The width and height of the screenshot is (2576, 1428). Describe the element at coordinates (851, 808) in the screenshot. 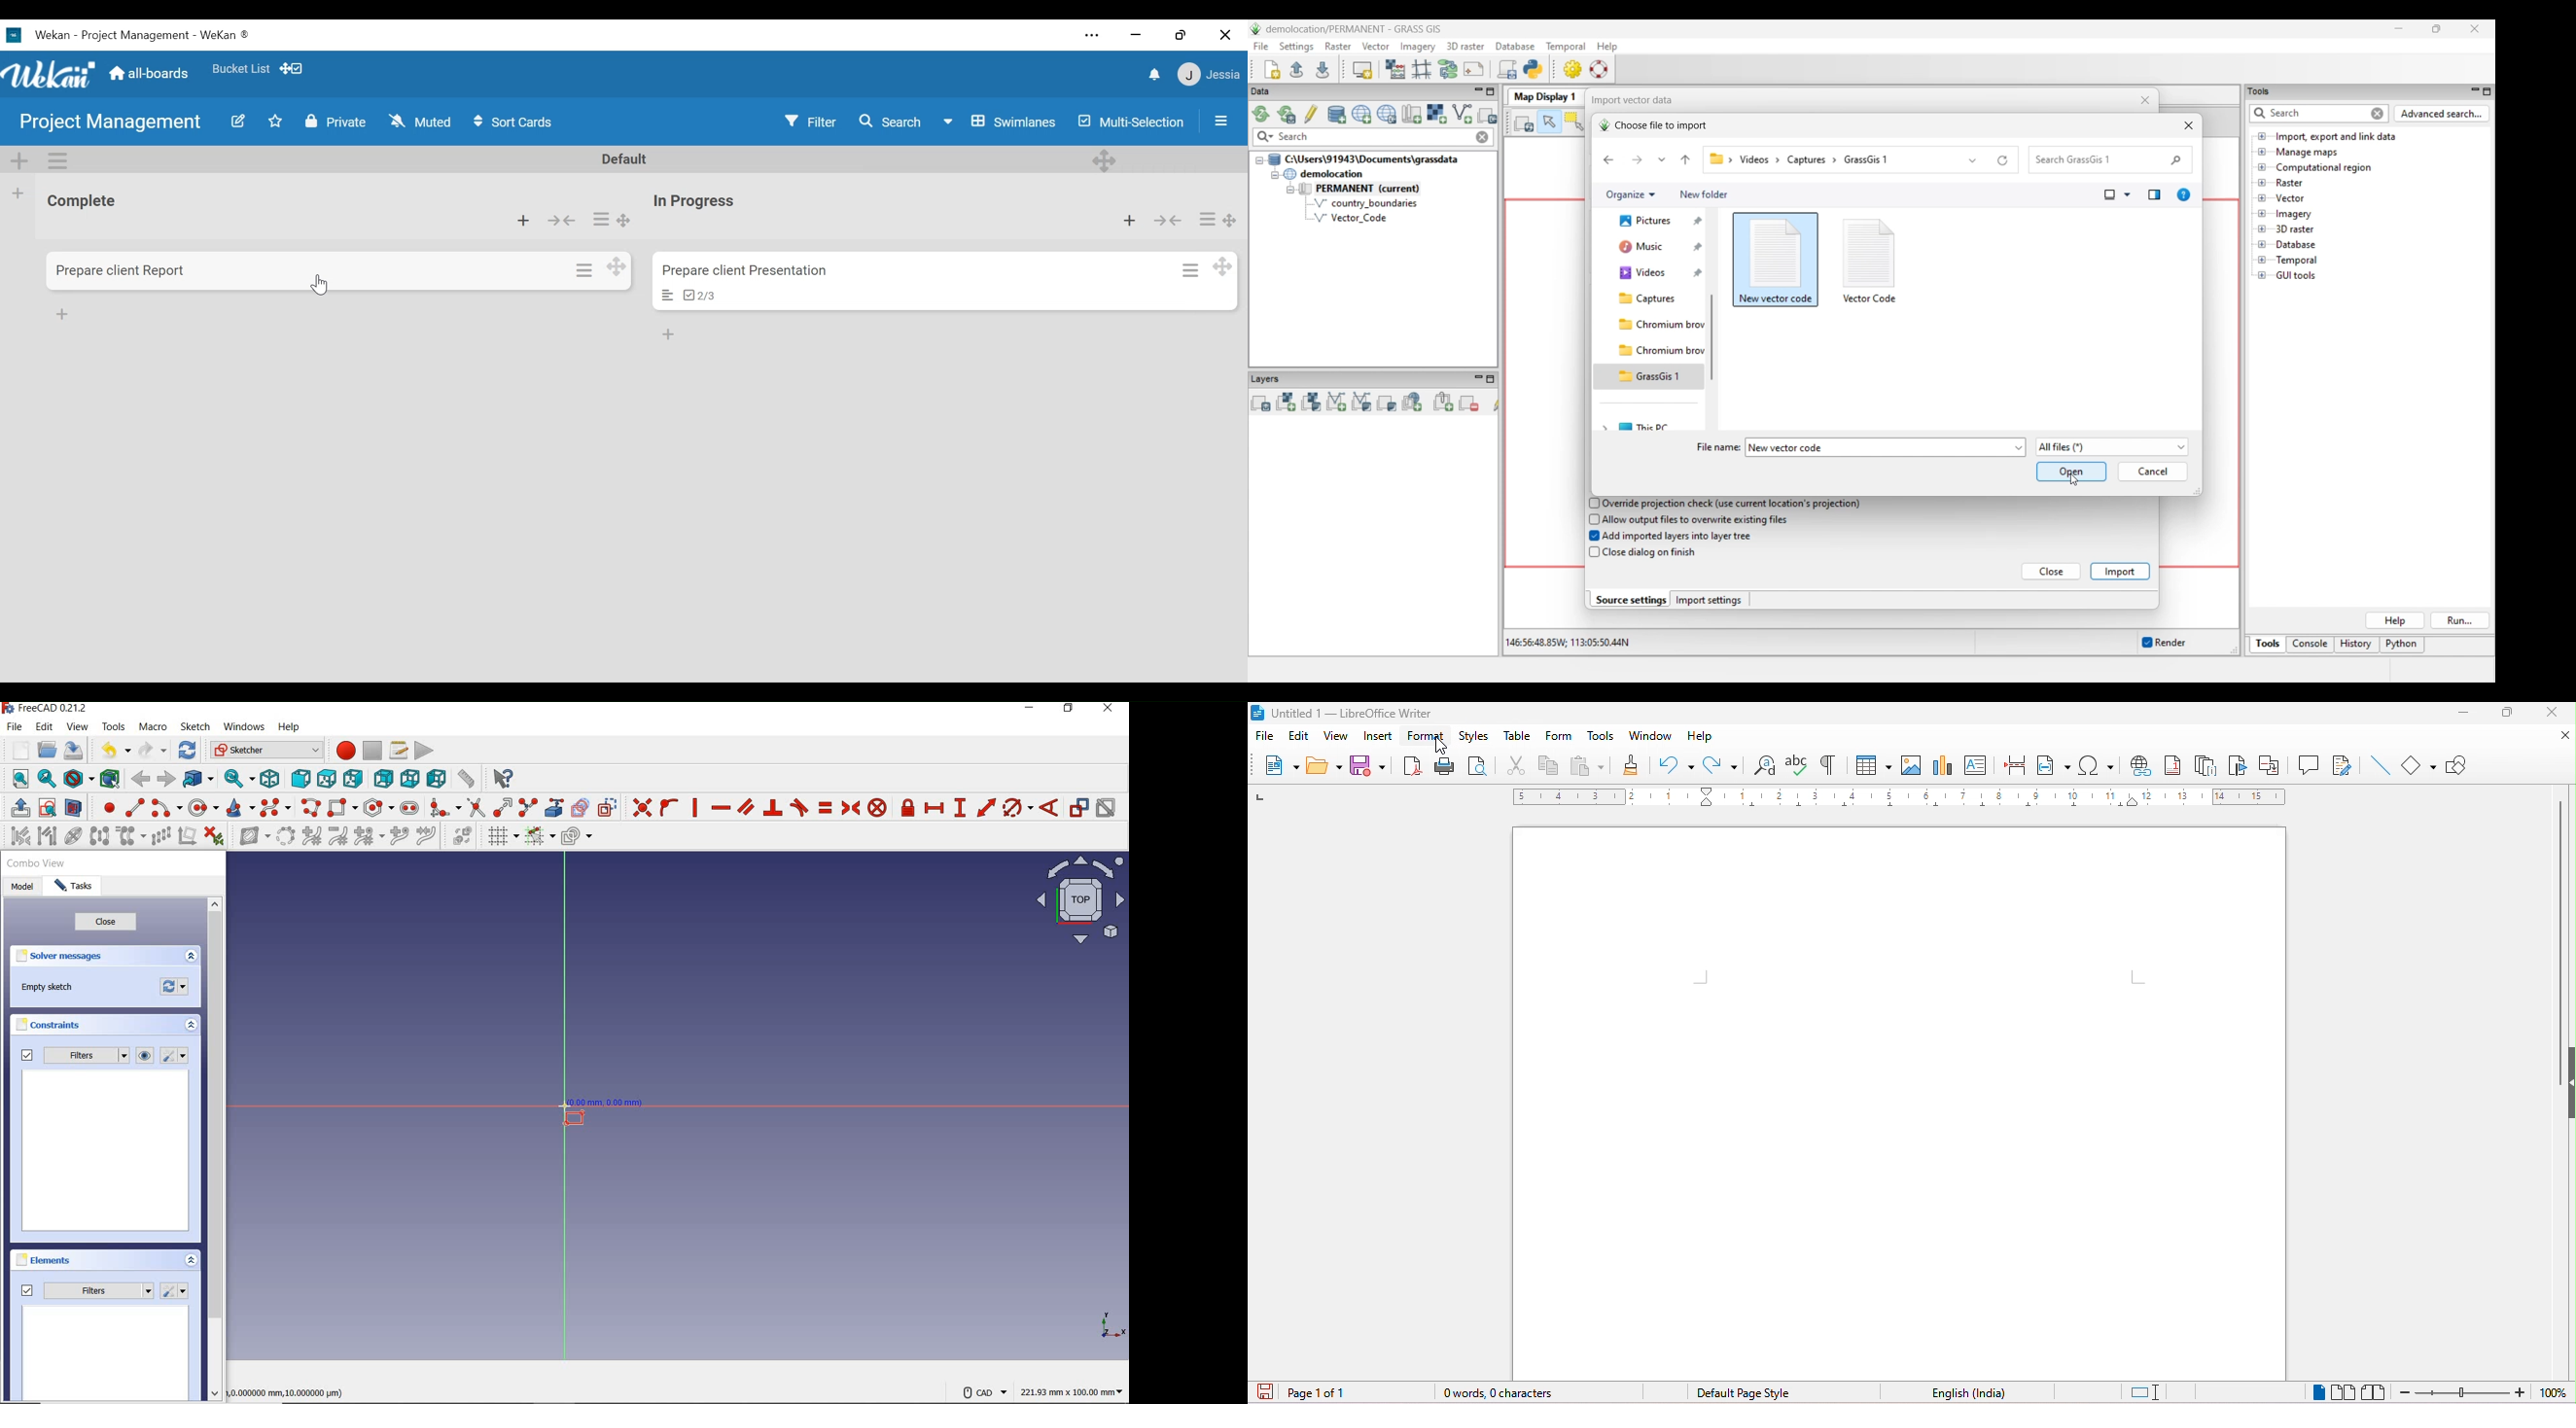

I see `constrain symmetrical` at that location.